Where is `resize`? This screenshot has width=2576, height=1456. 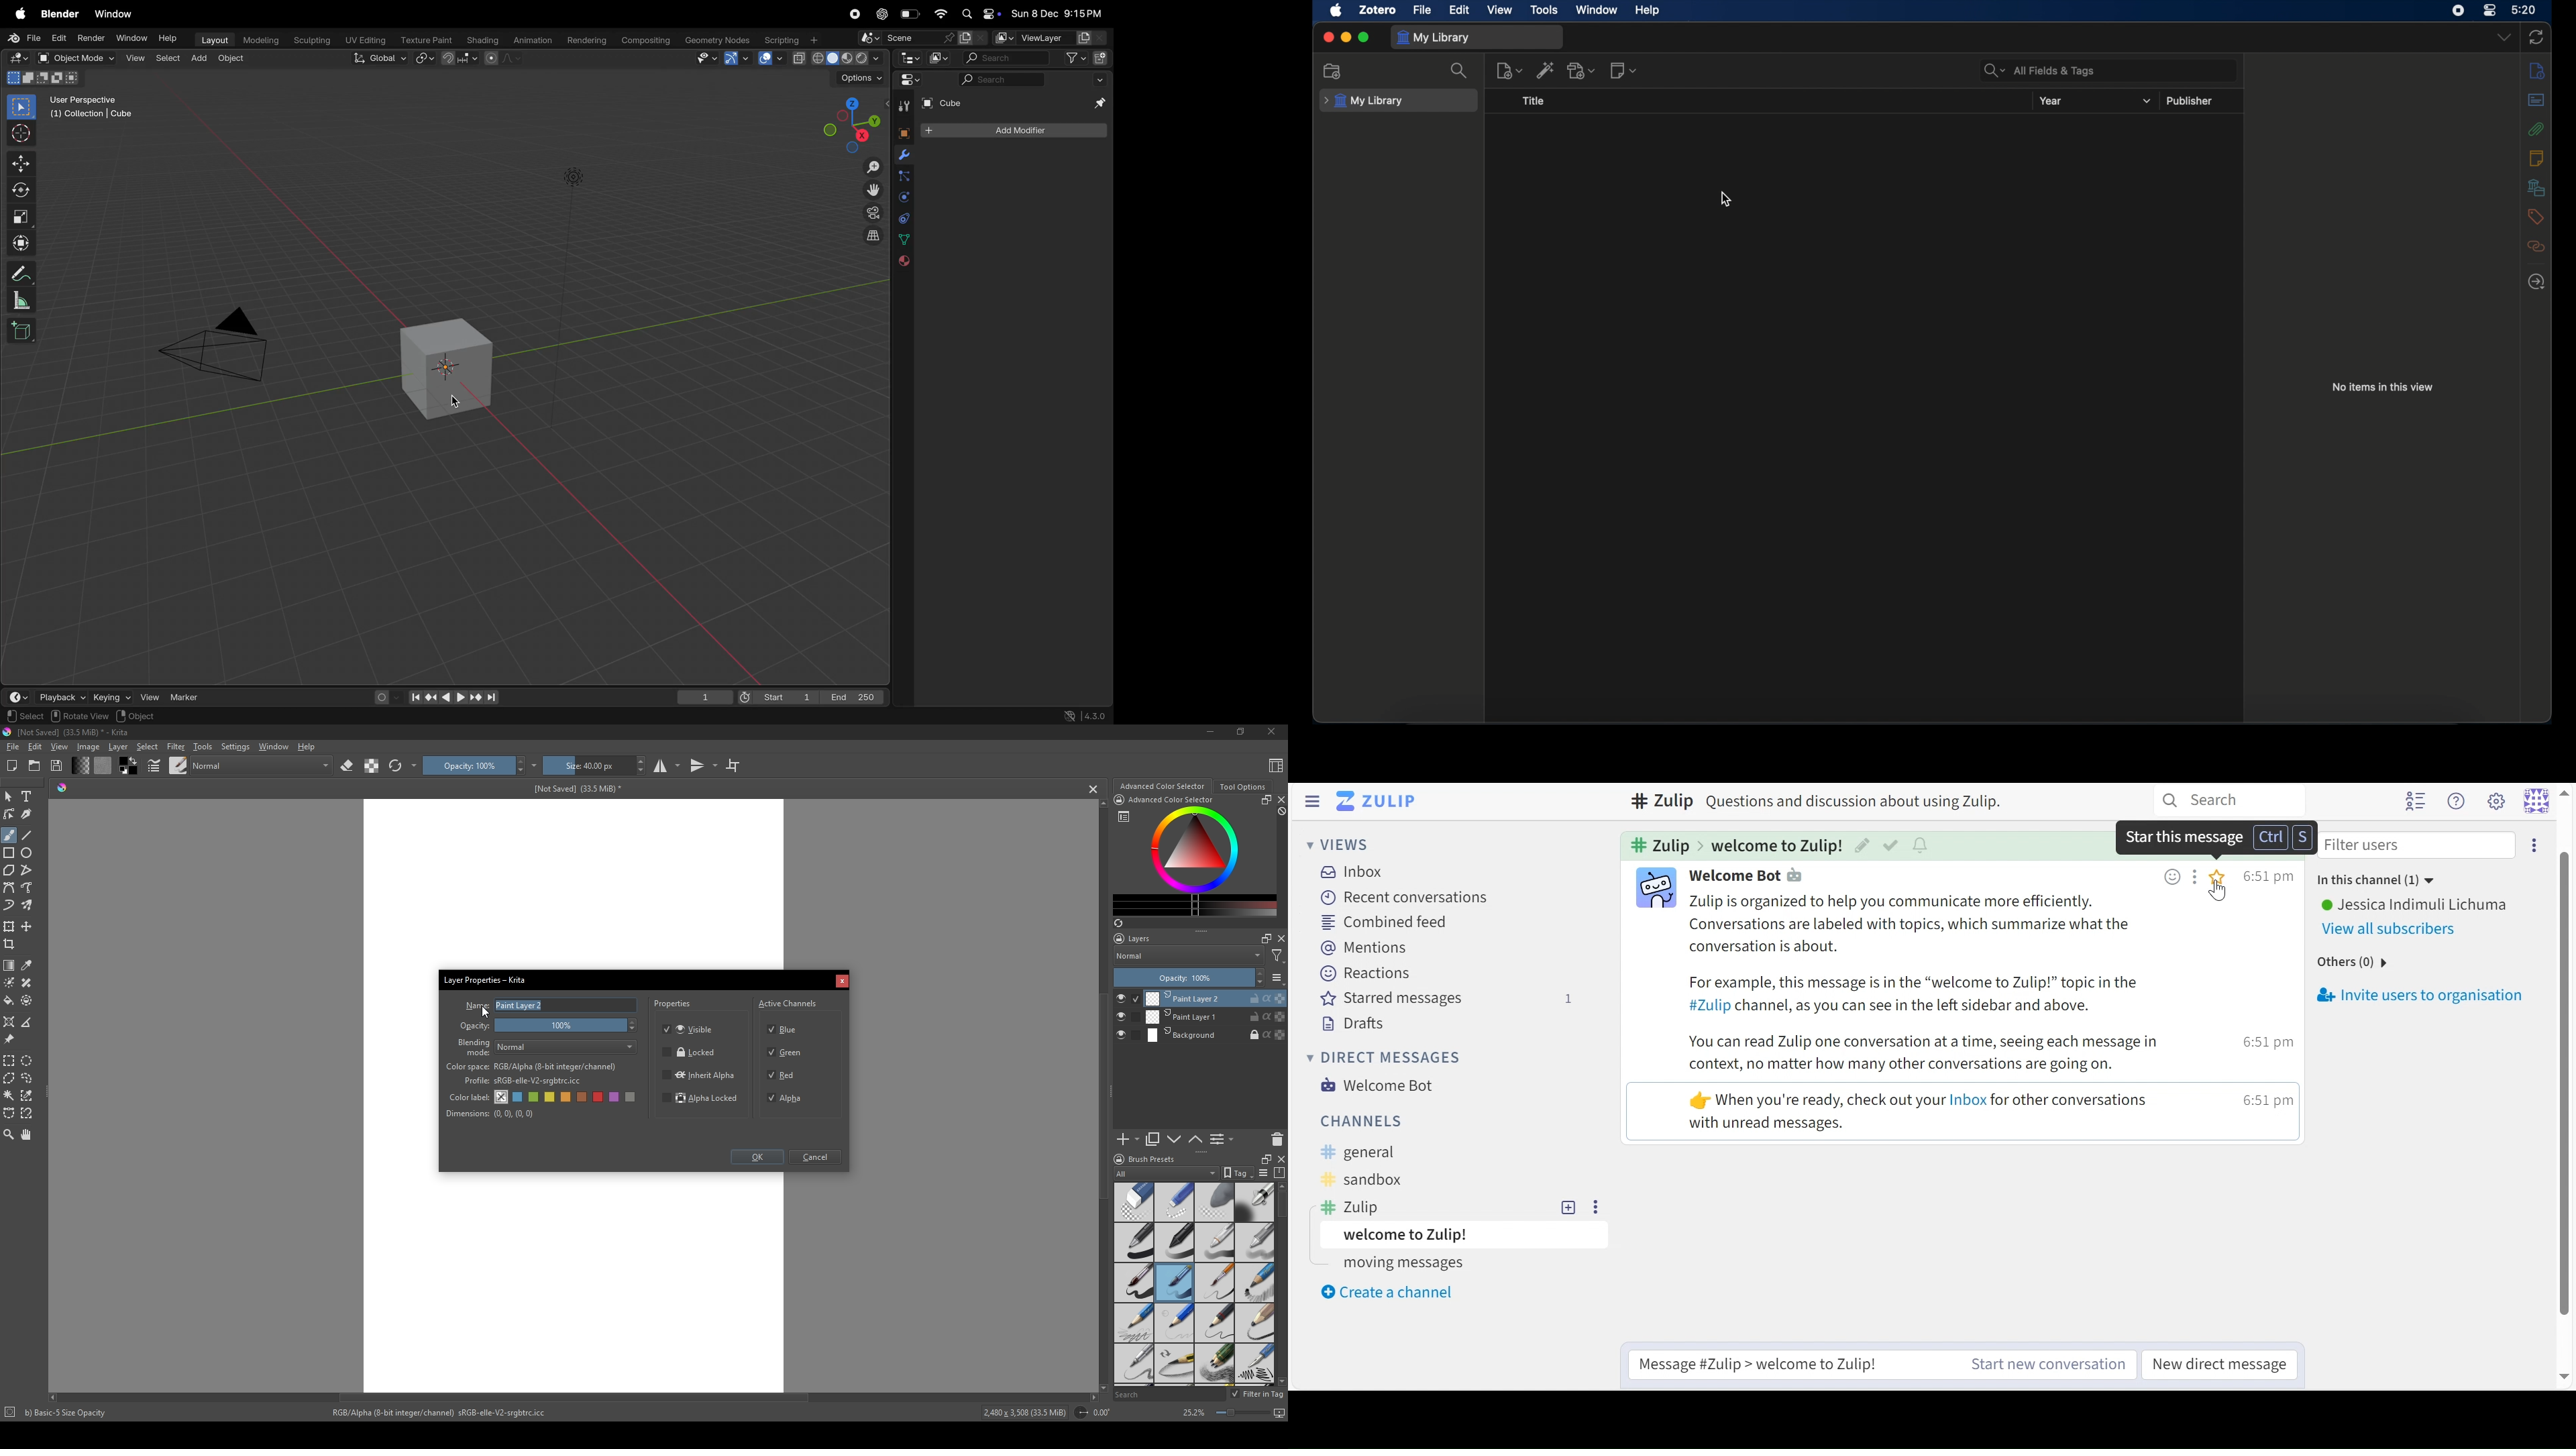
resize is located at coordinates (1264, 800).